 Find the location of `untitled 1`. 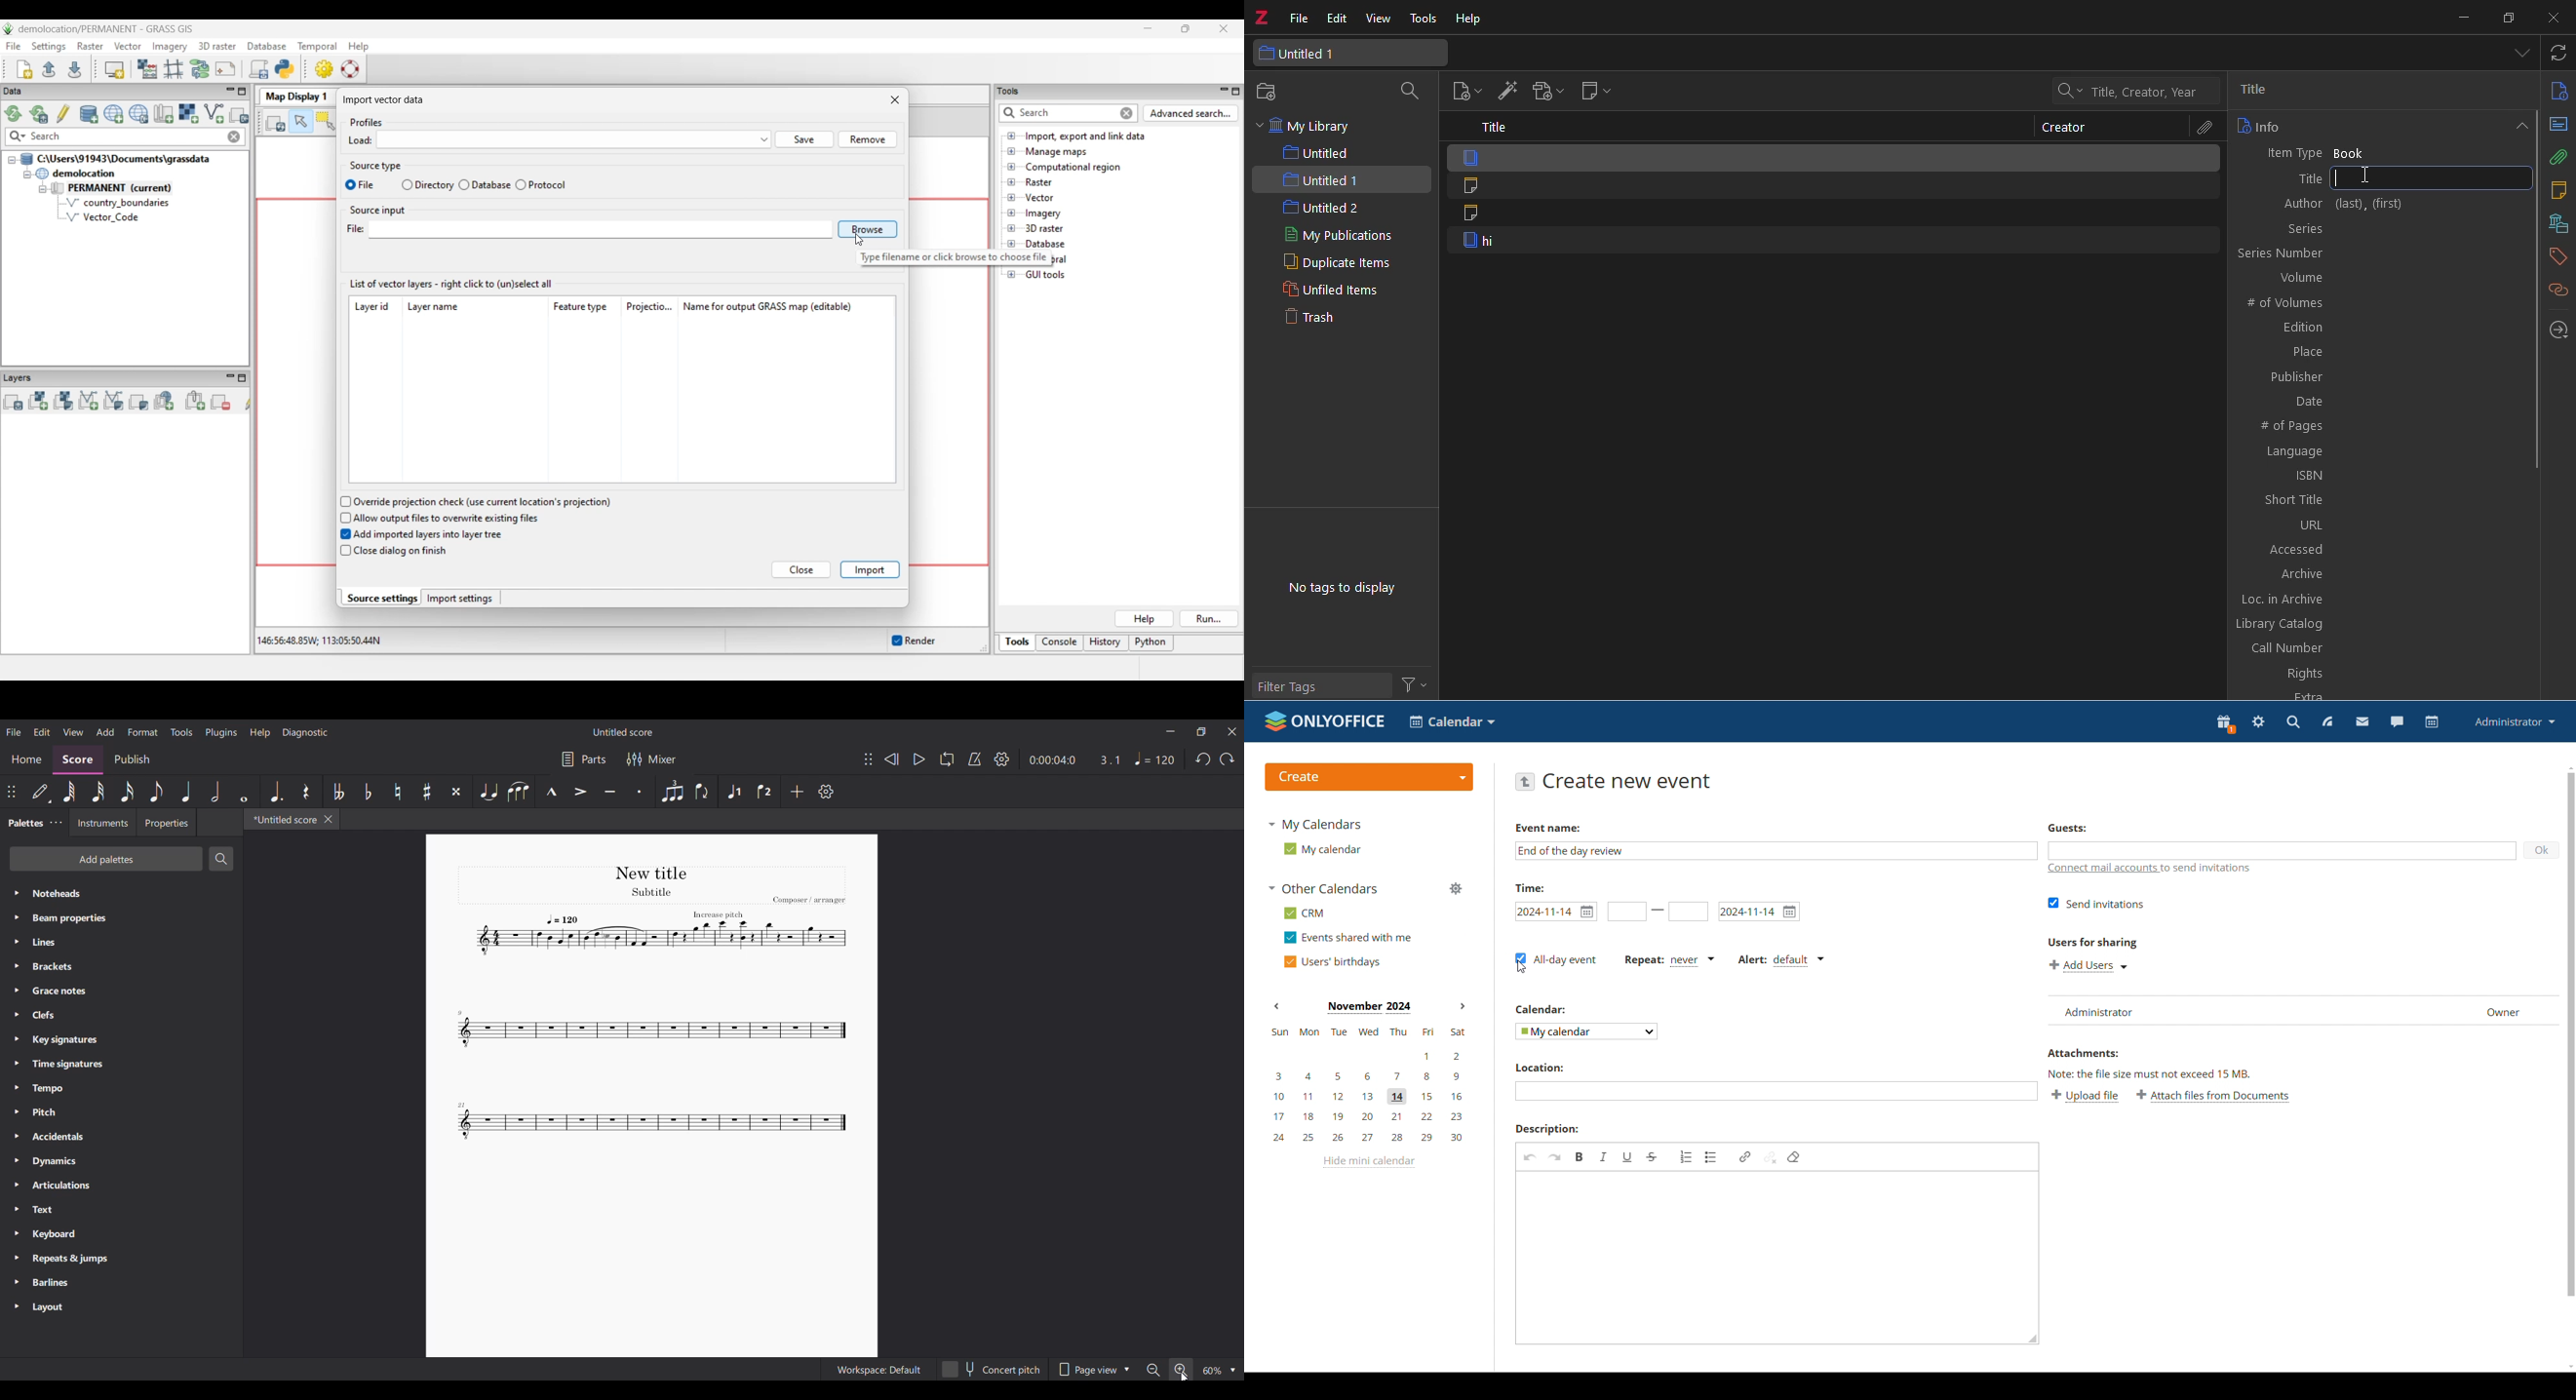

untitled 1 is located at coordinates (1345, 53).